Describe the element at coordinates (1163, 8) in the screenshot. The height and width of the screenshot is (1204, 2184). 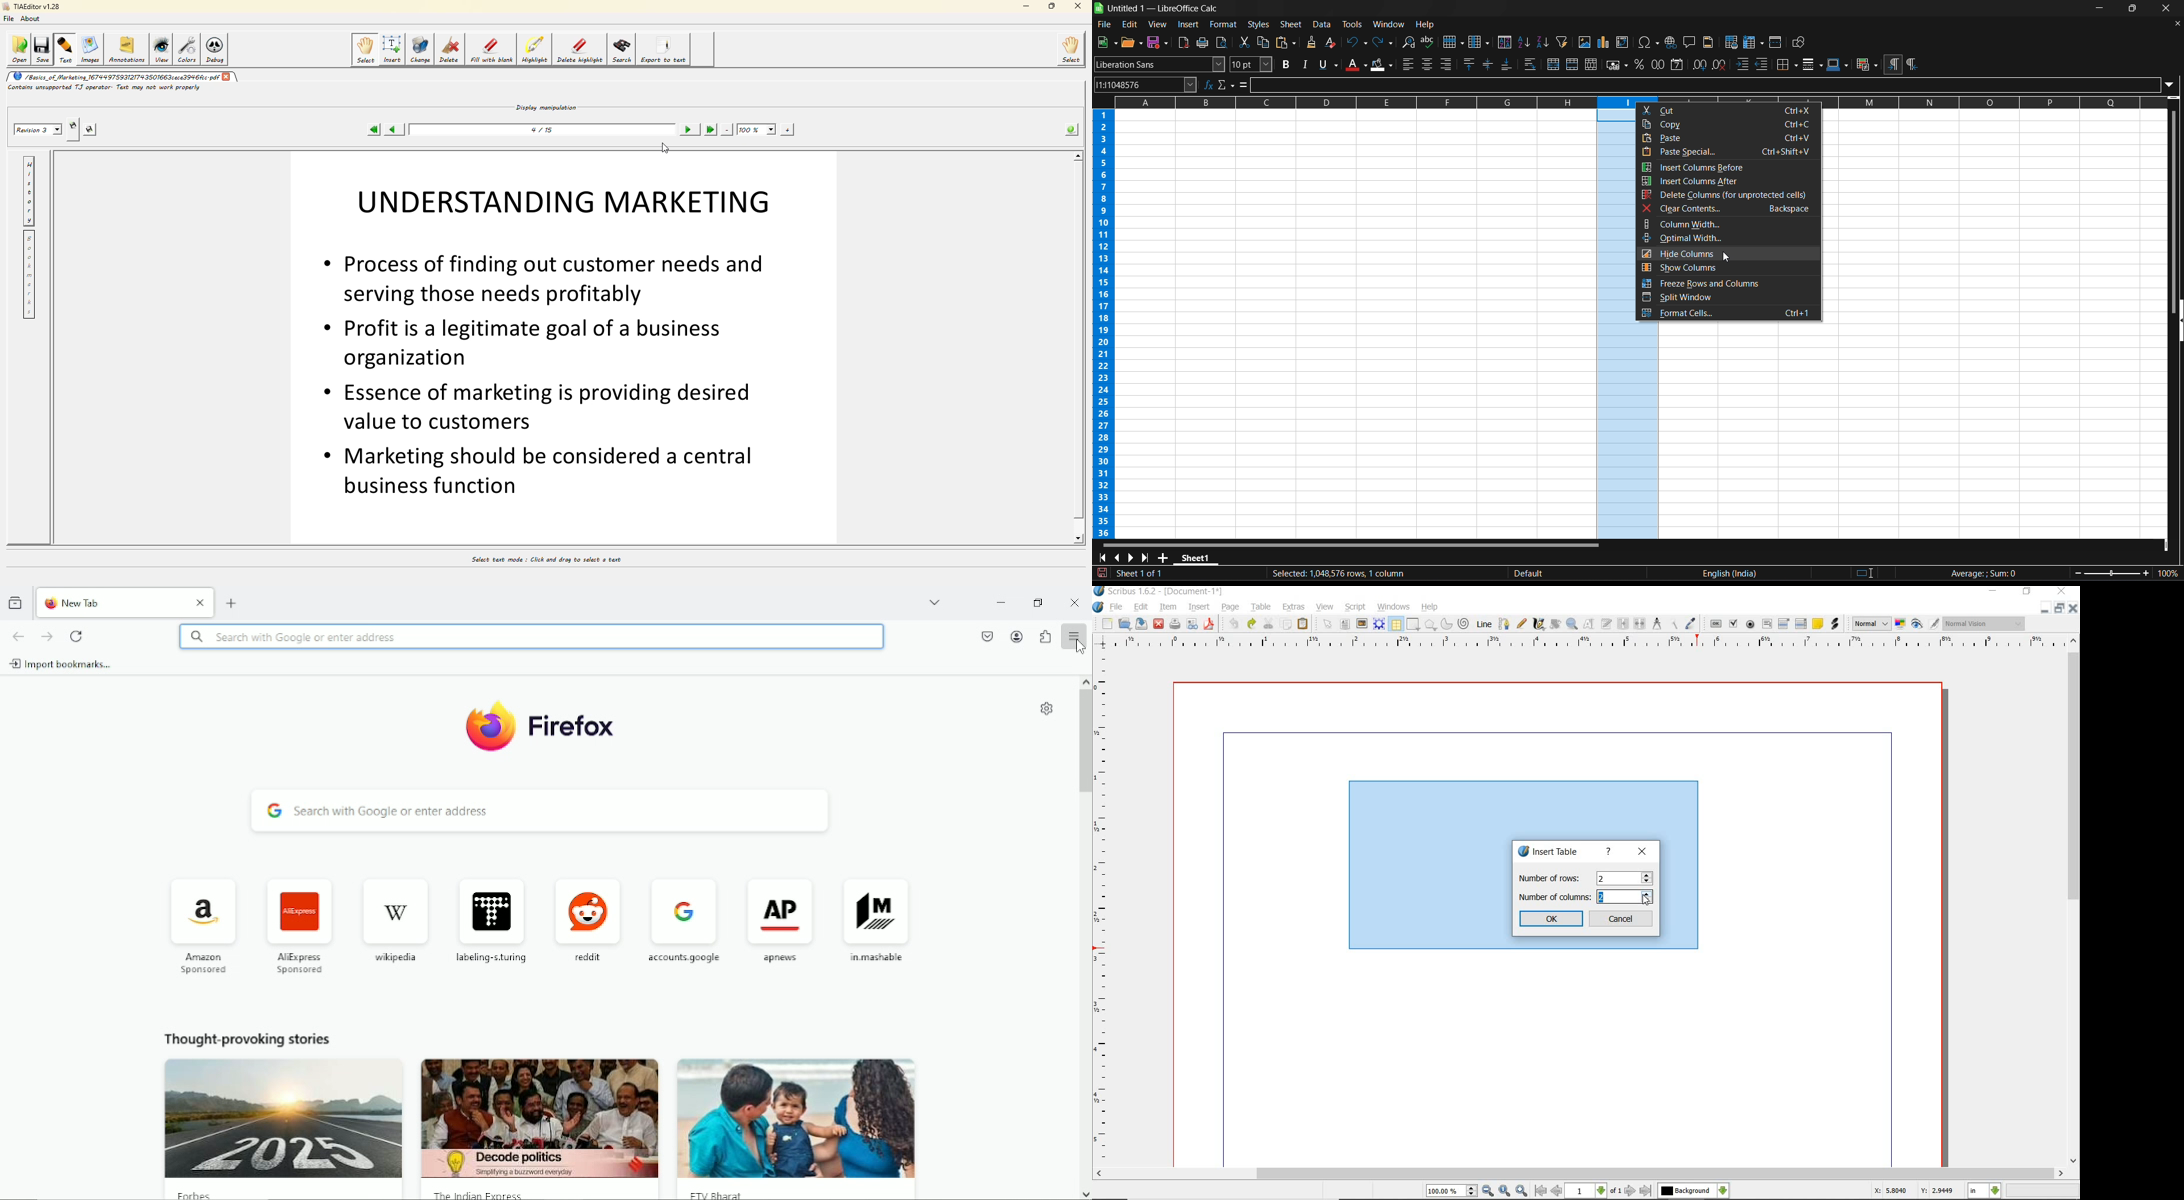
I see `title` at that location.